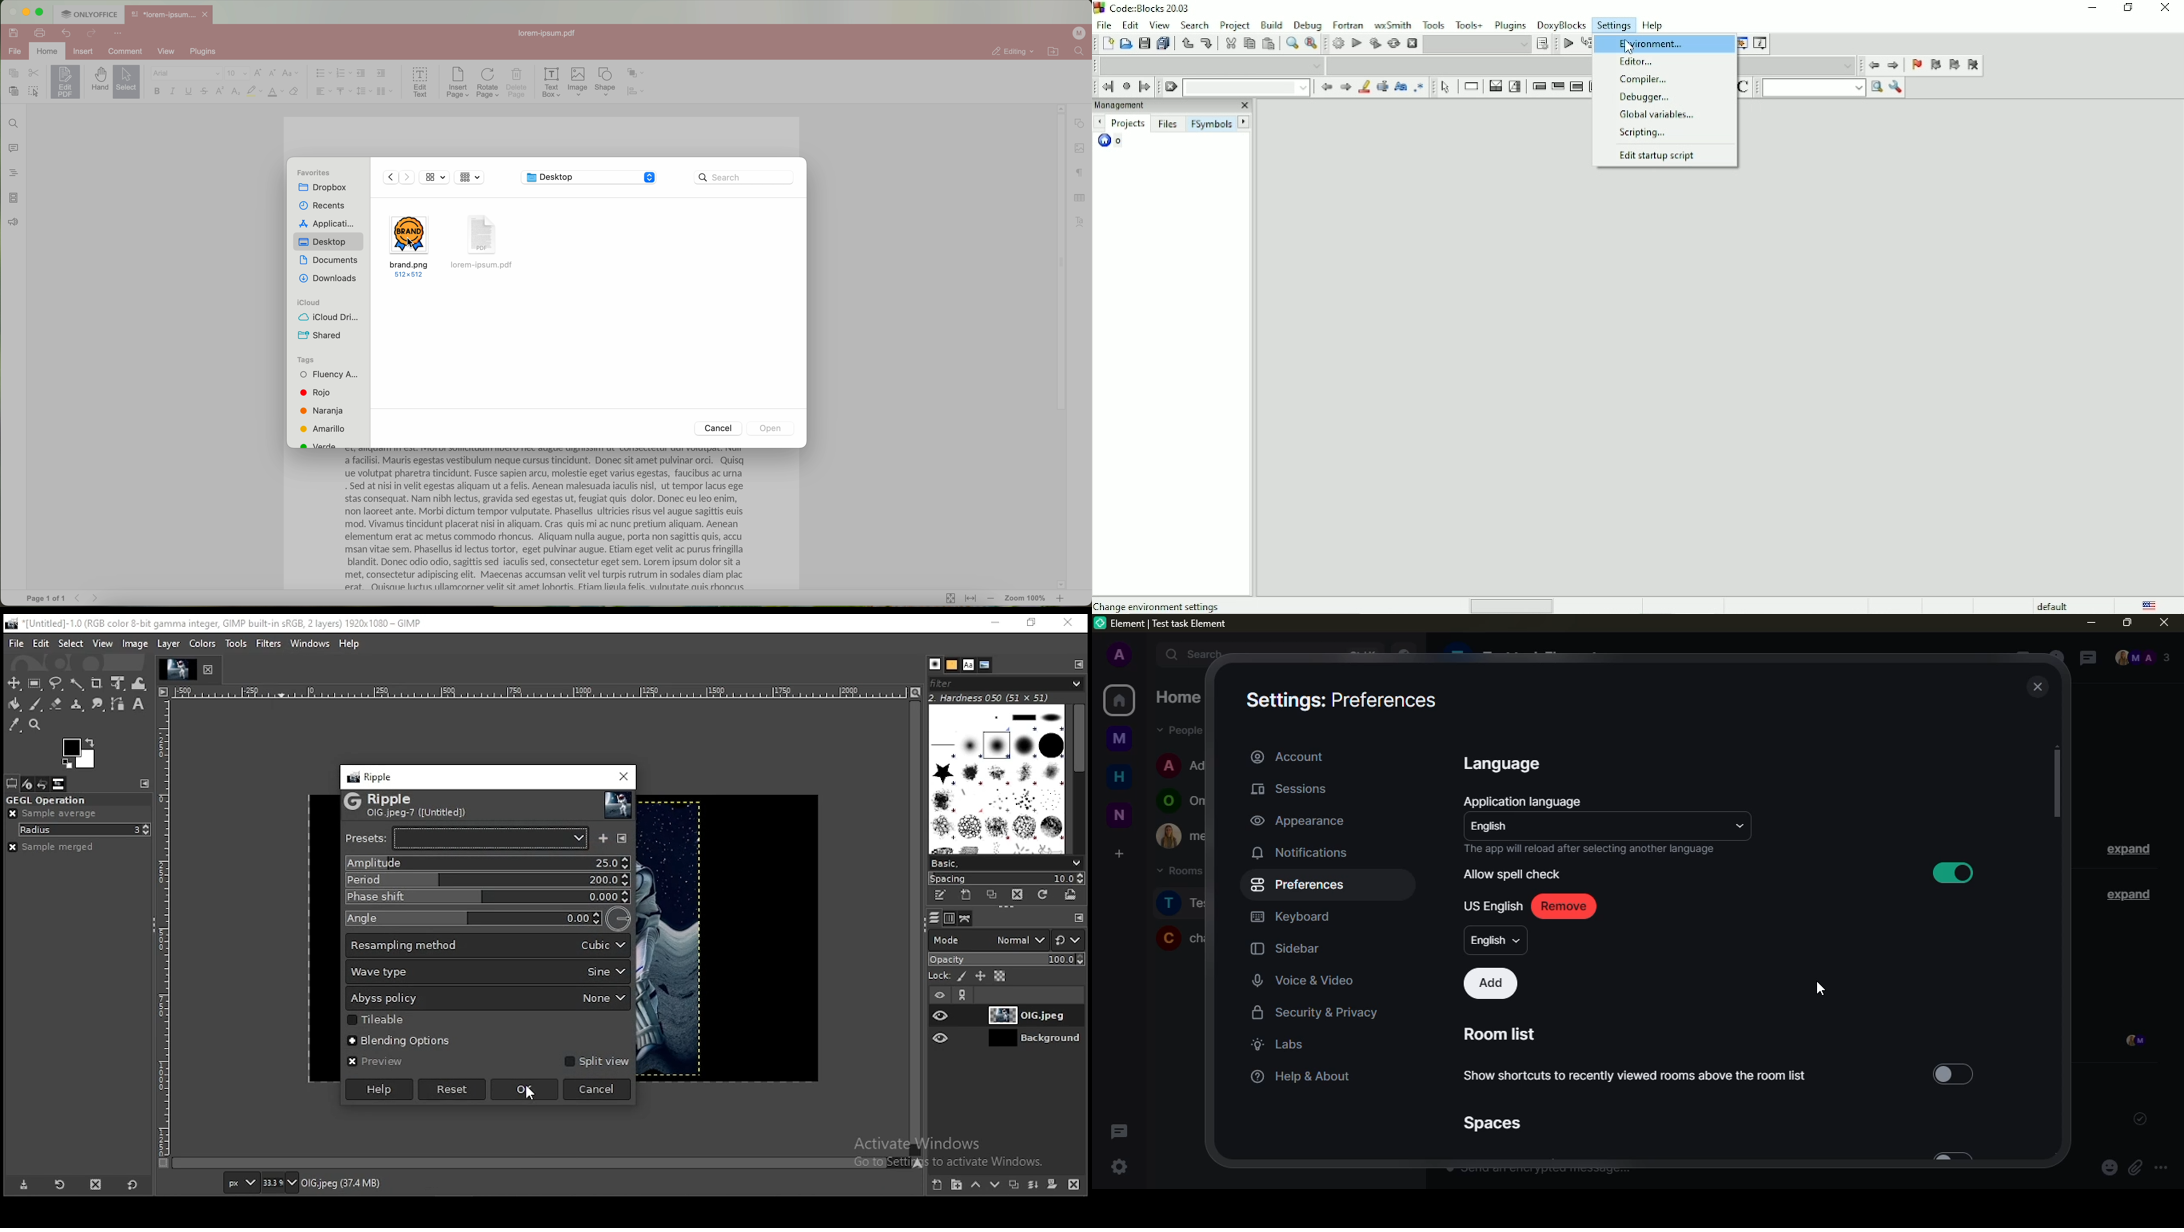  Describe the element at coordinates (991, 599) in the screenshot. I see `zoom out` at that location.